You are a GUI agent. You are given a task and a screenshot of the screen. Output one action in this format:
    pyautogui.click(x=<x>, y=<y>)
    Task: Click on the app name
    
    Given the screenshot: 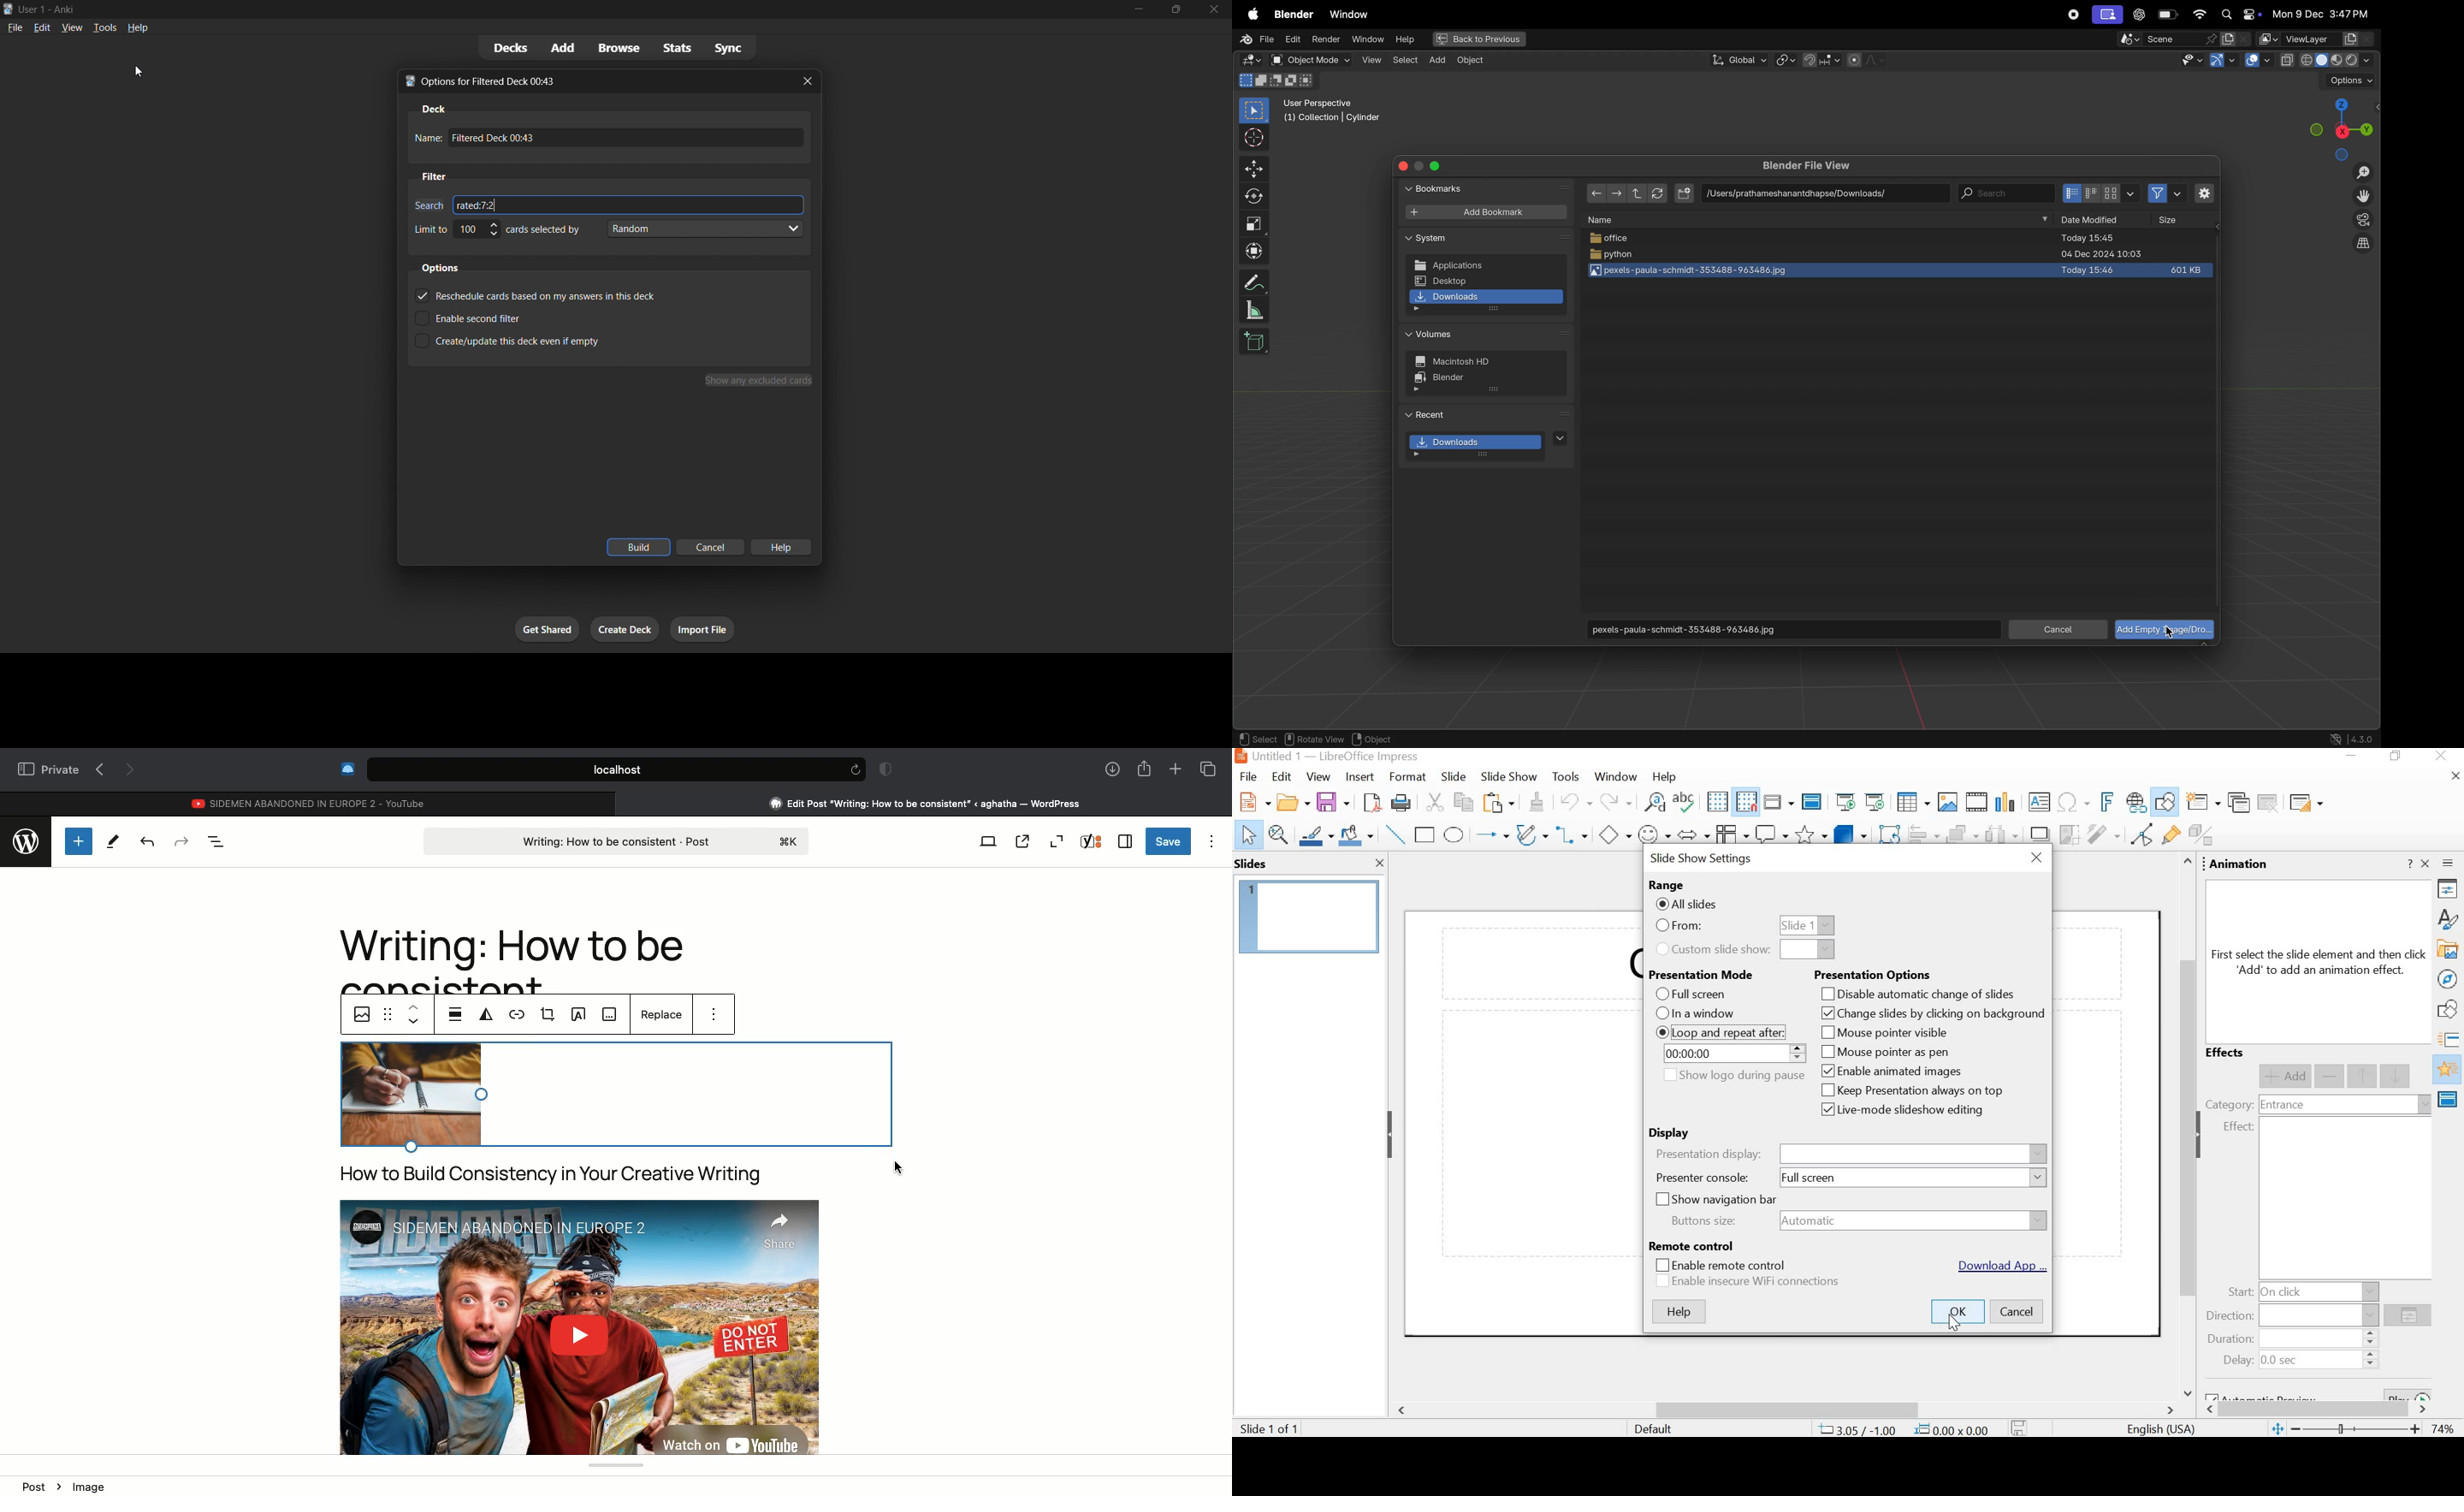 What is the action you would take?
    pyautogui.click(x=1369, y=756)
    